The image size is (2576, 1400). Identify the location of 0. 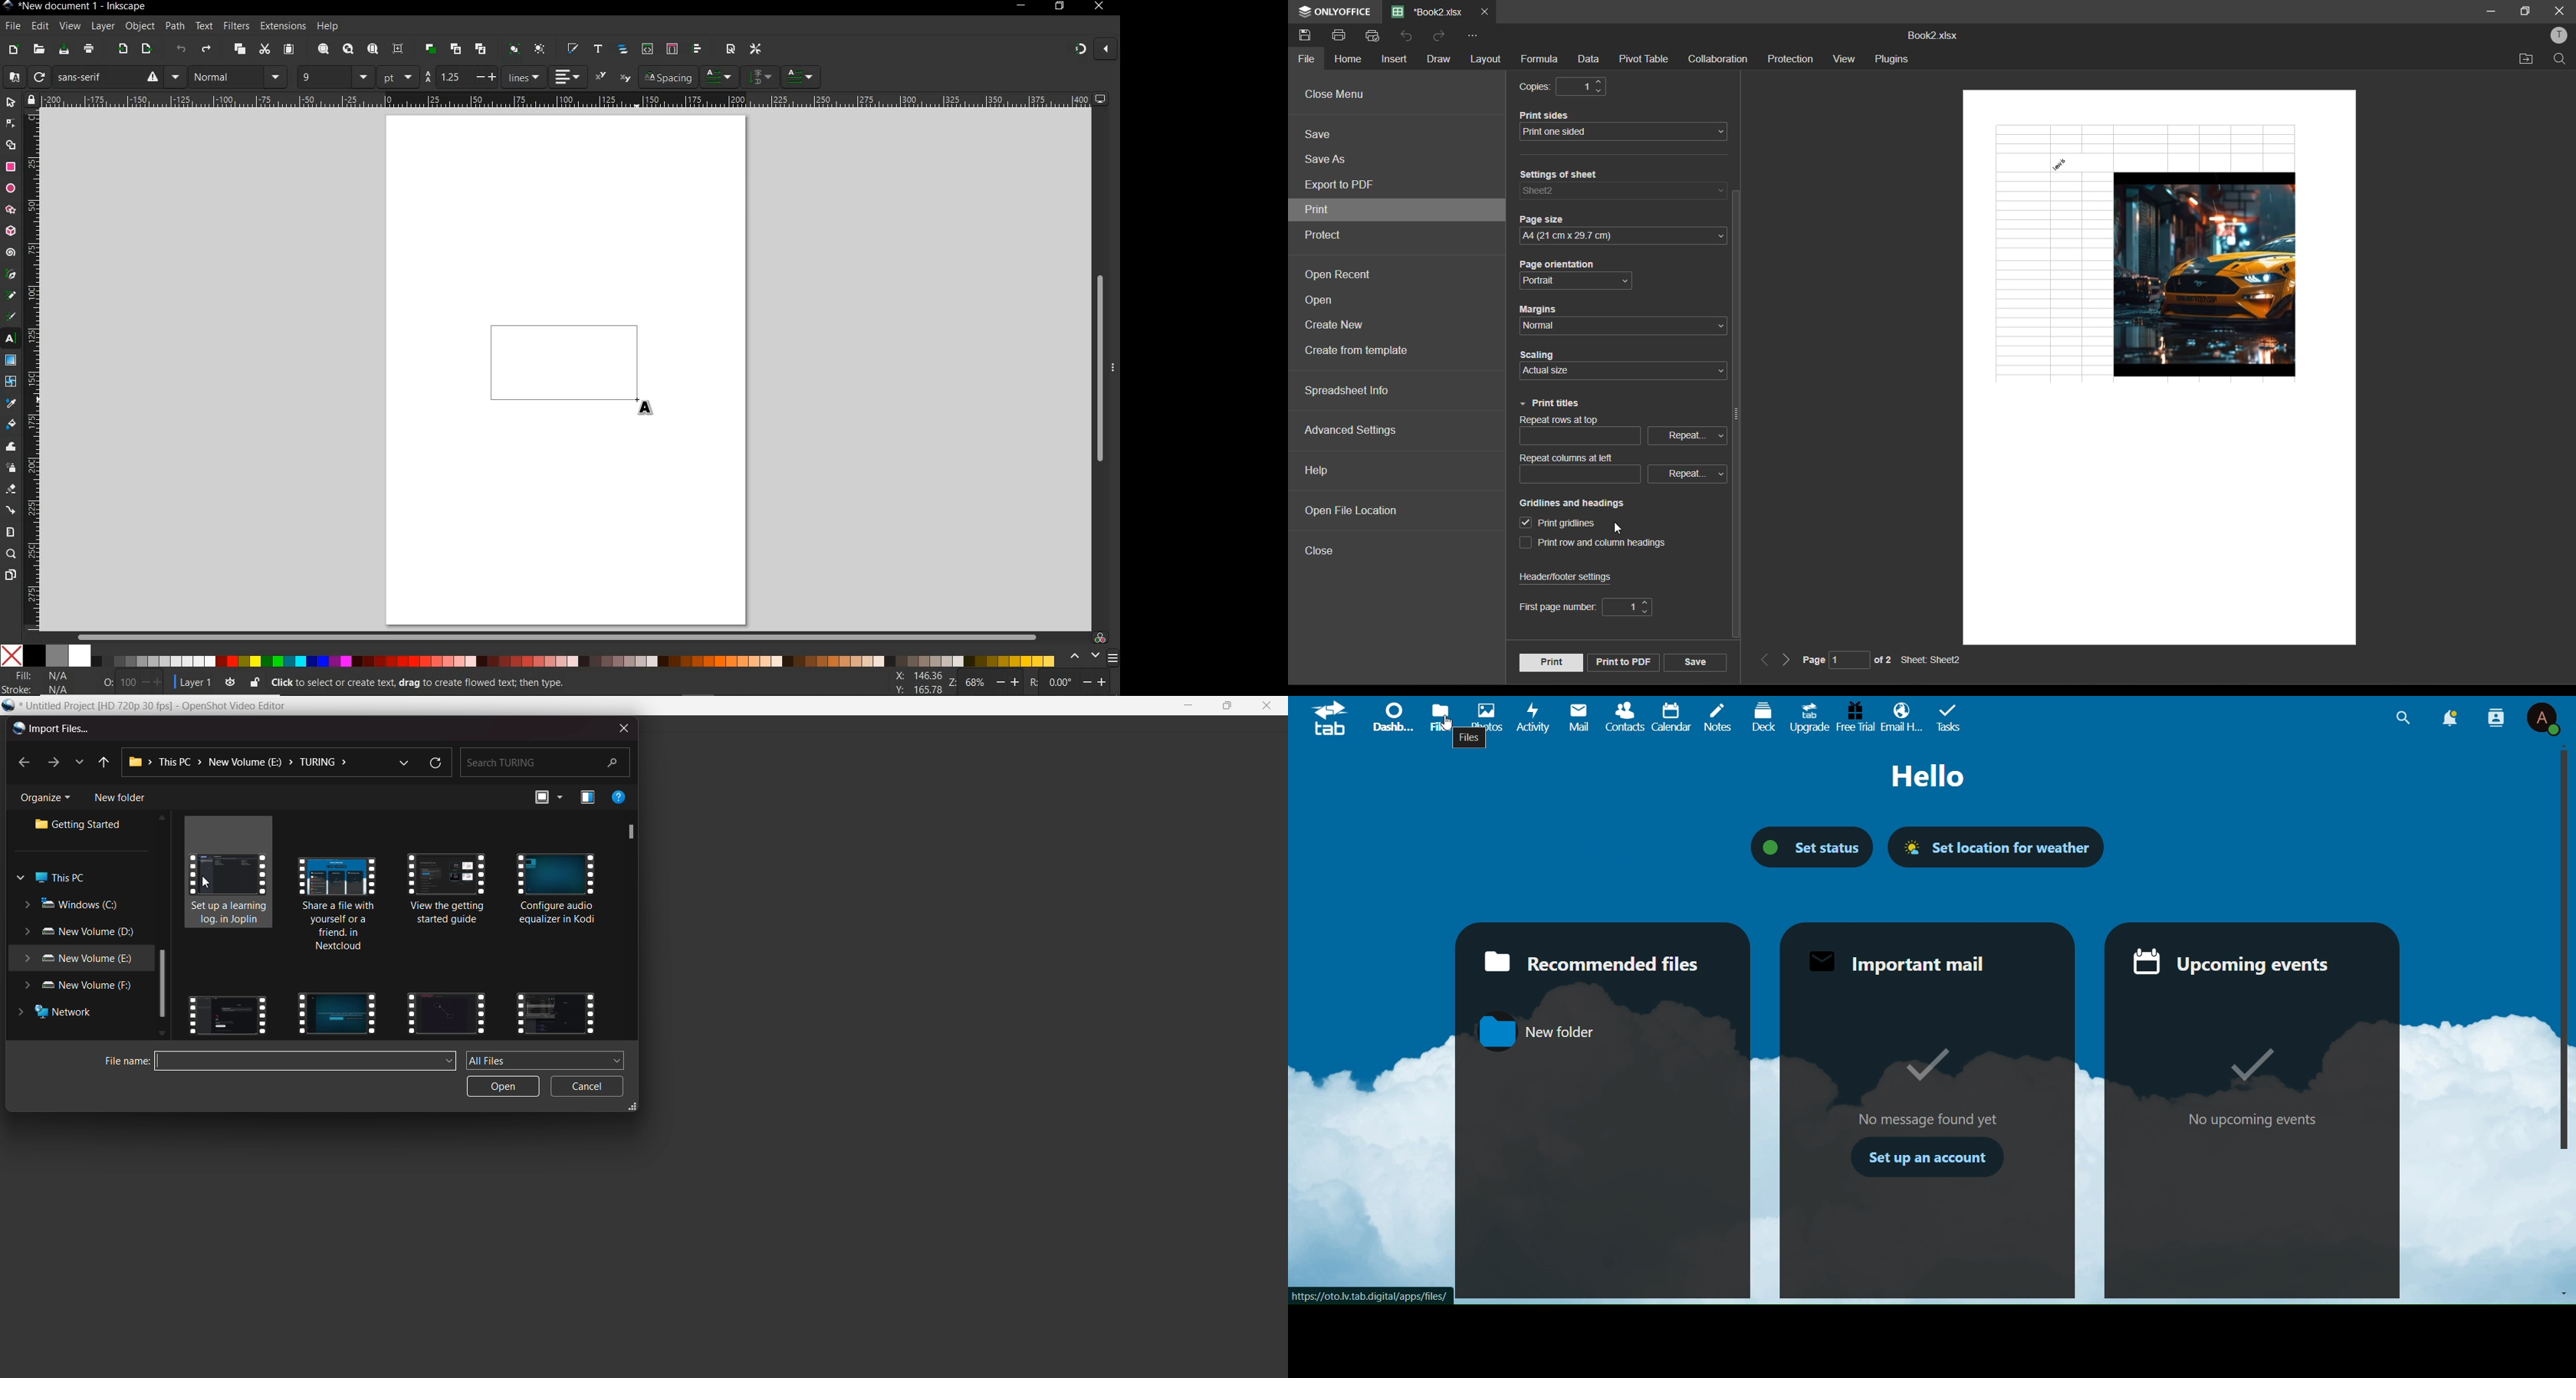
(107, 680).